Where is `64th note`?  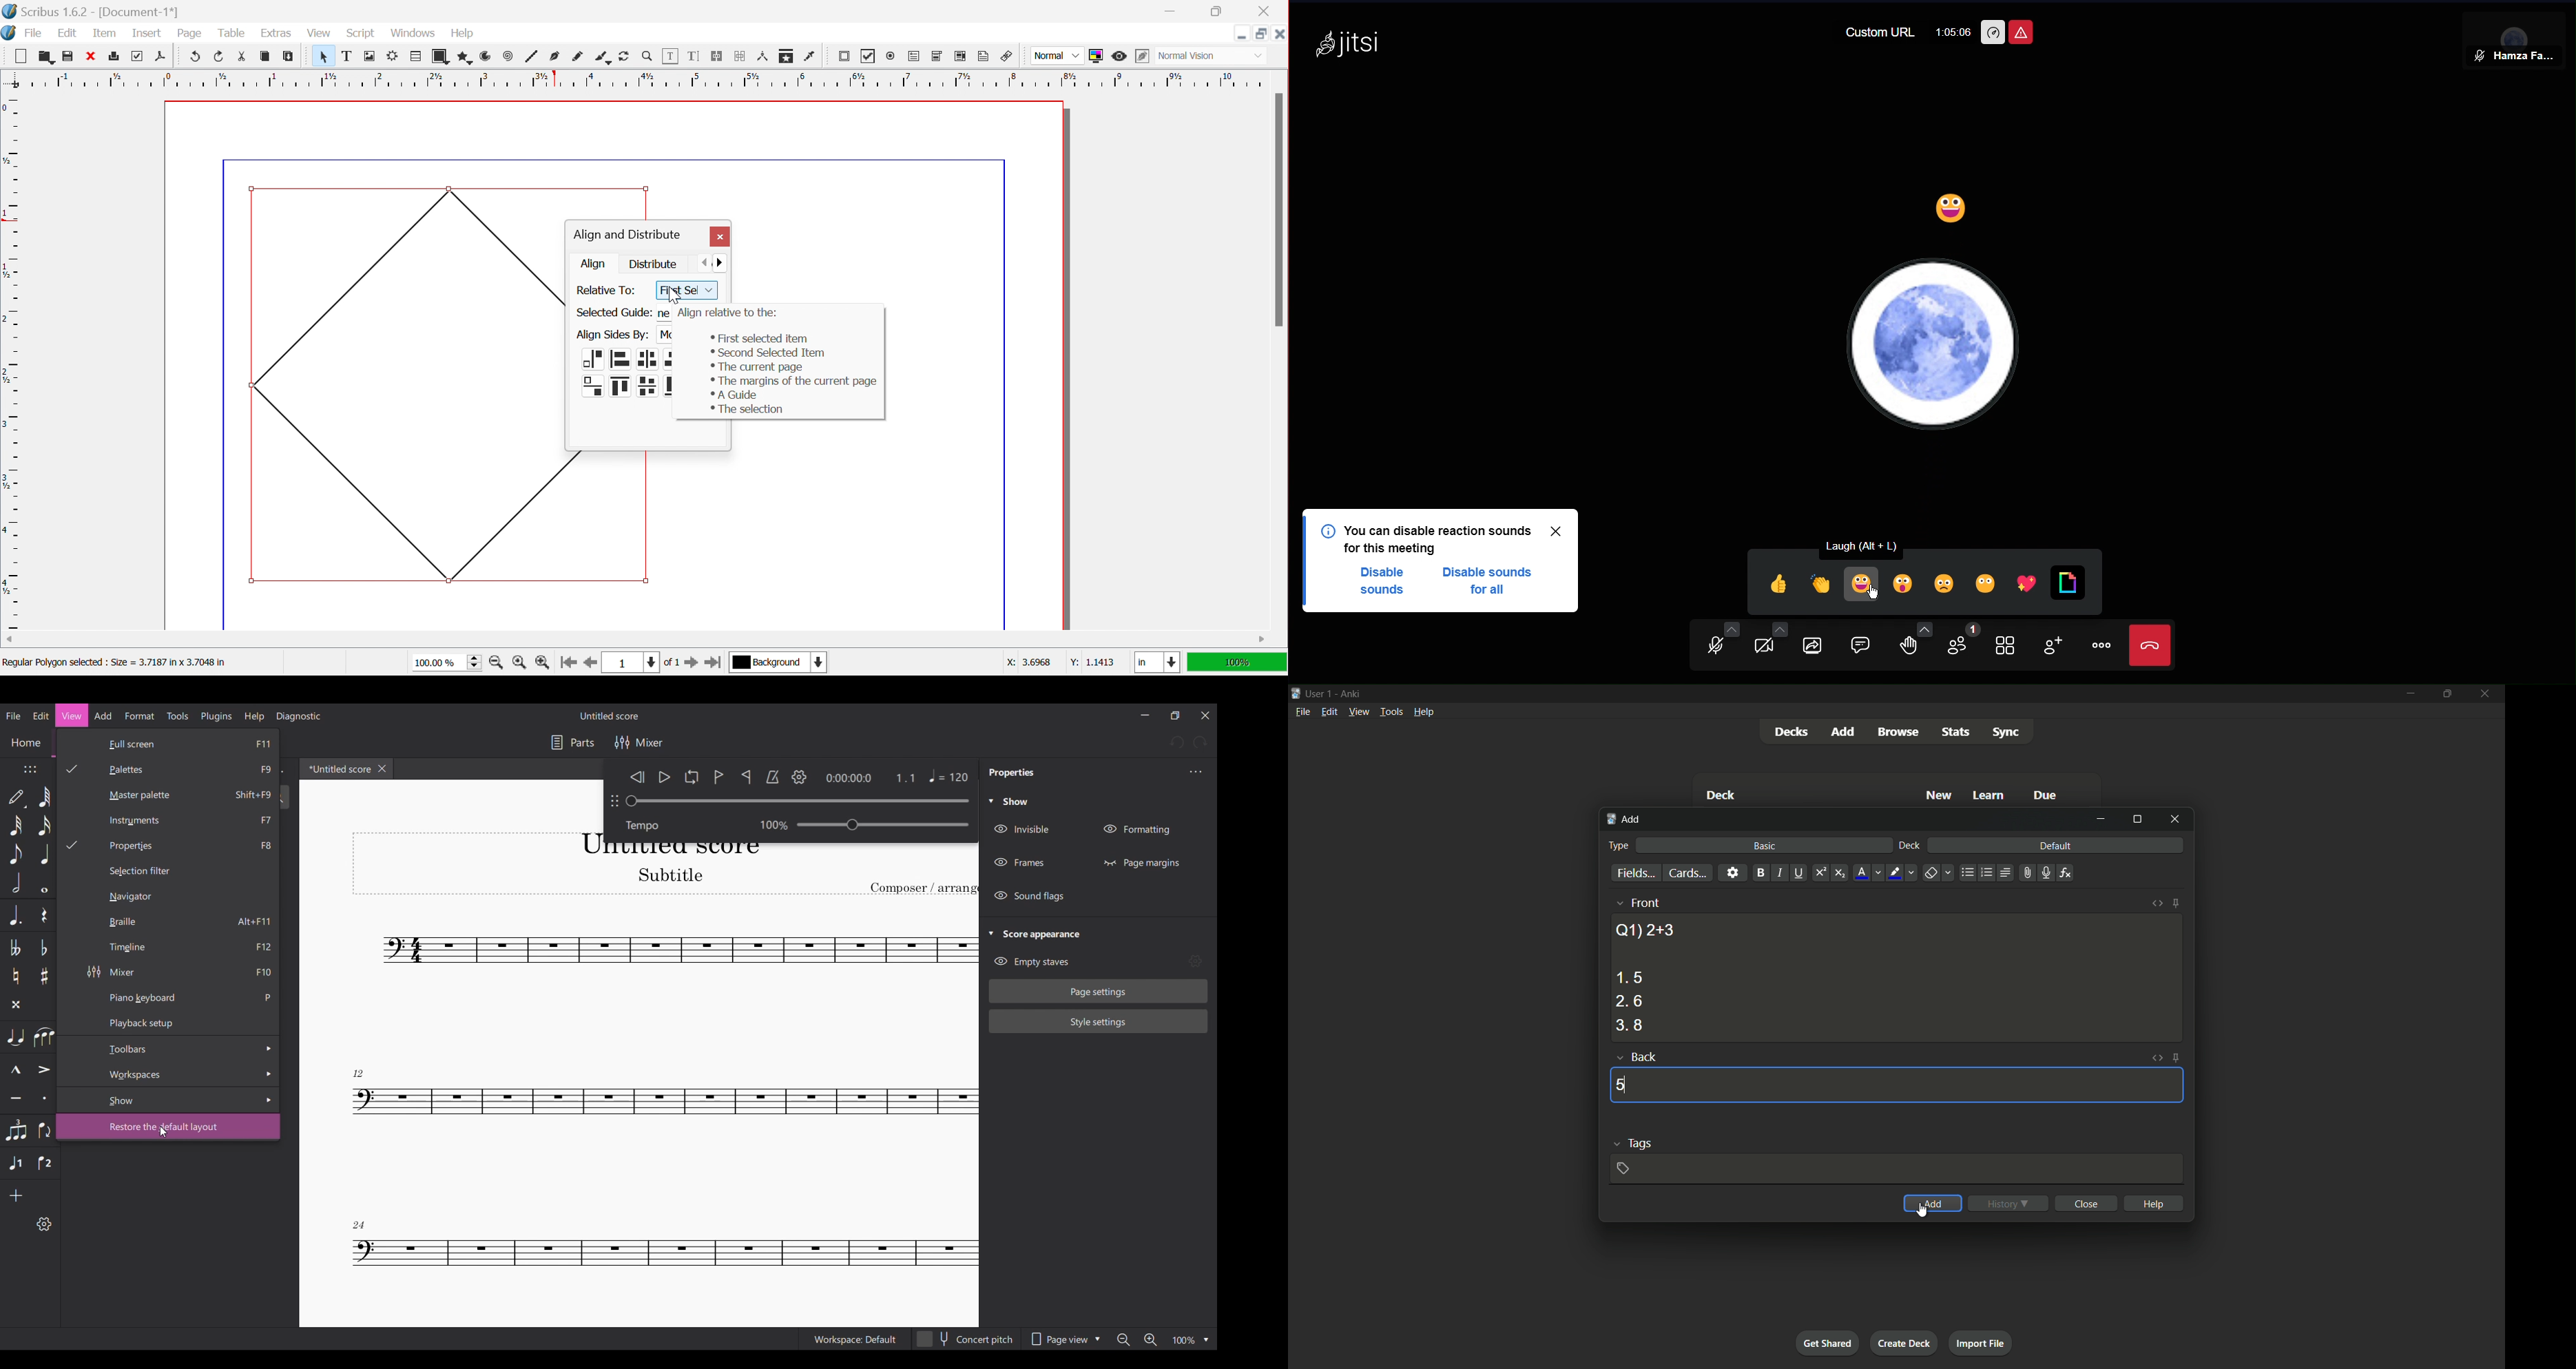
64th note is located at coordinates (46, 797).